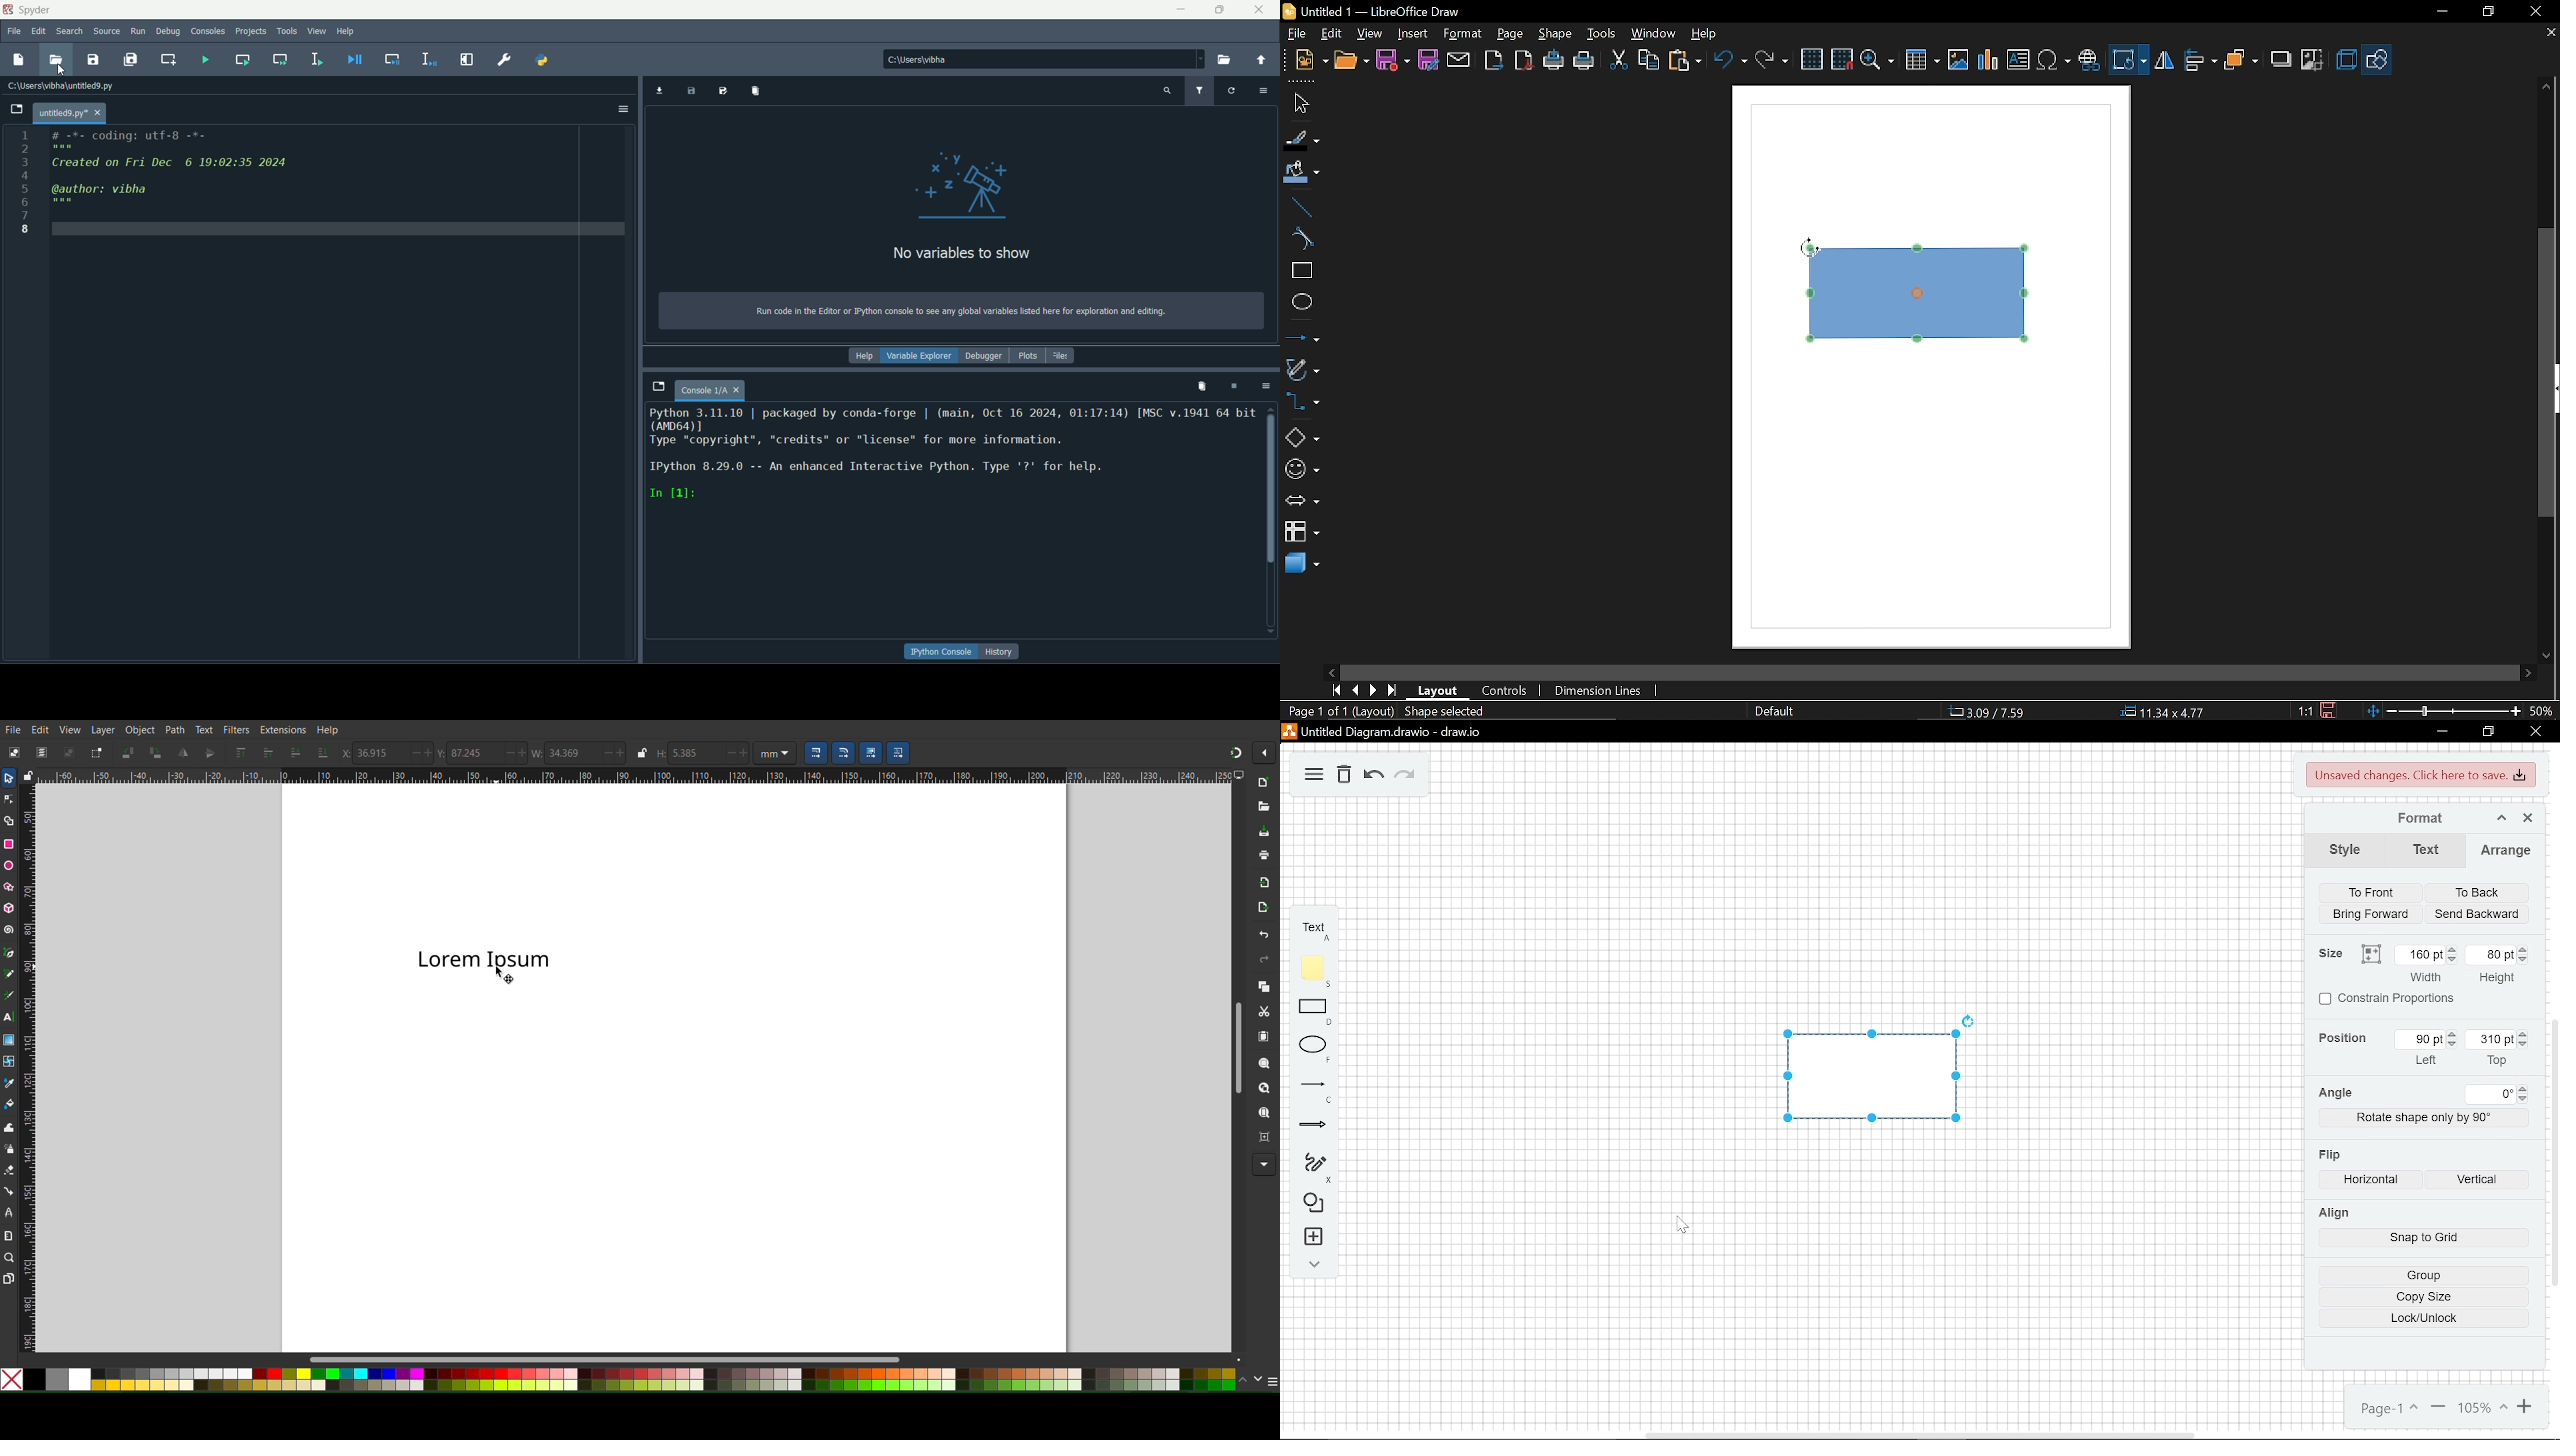 This screenshot has height=1456, width=2576. I want to click on Decrease height, so click(2525, 961).